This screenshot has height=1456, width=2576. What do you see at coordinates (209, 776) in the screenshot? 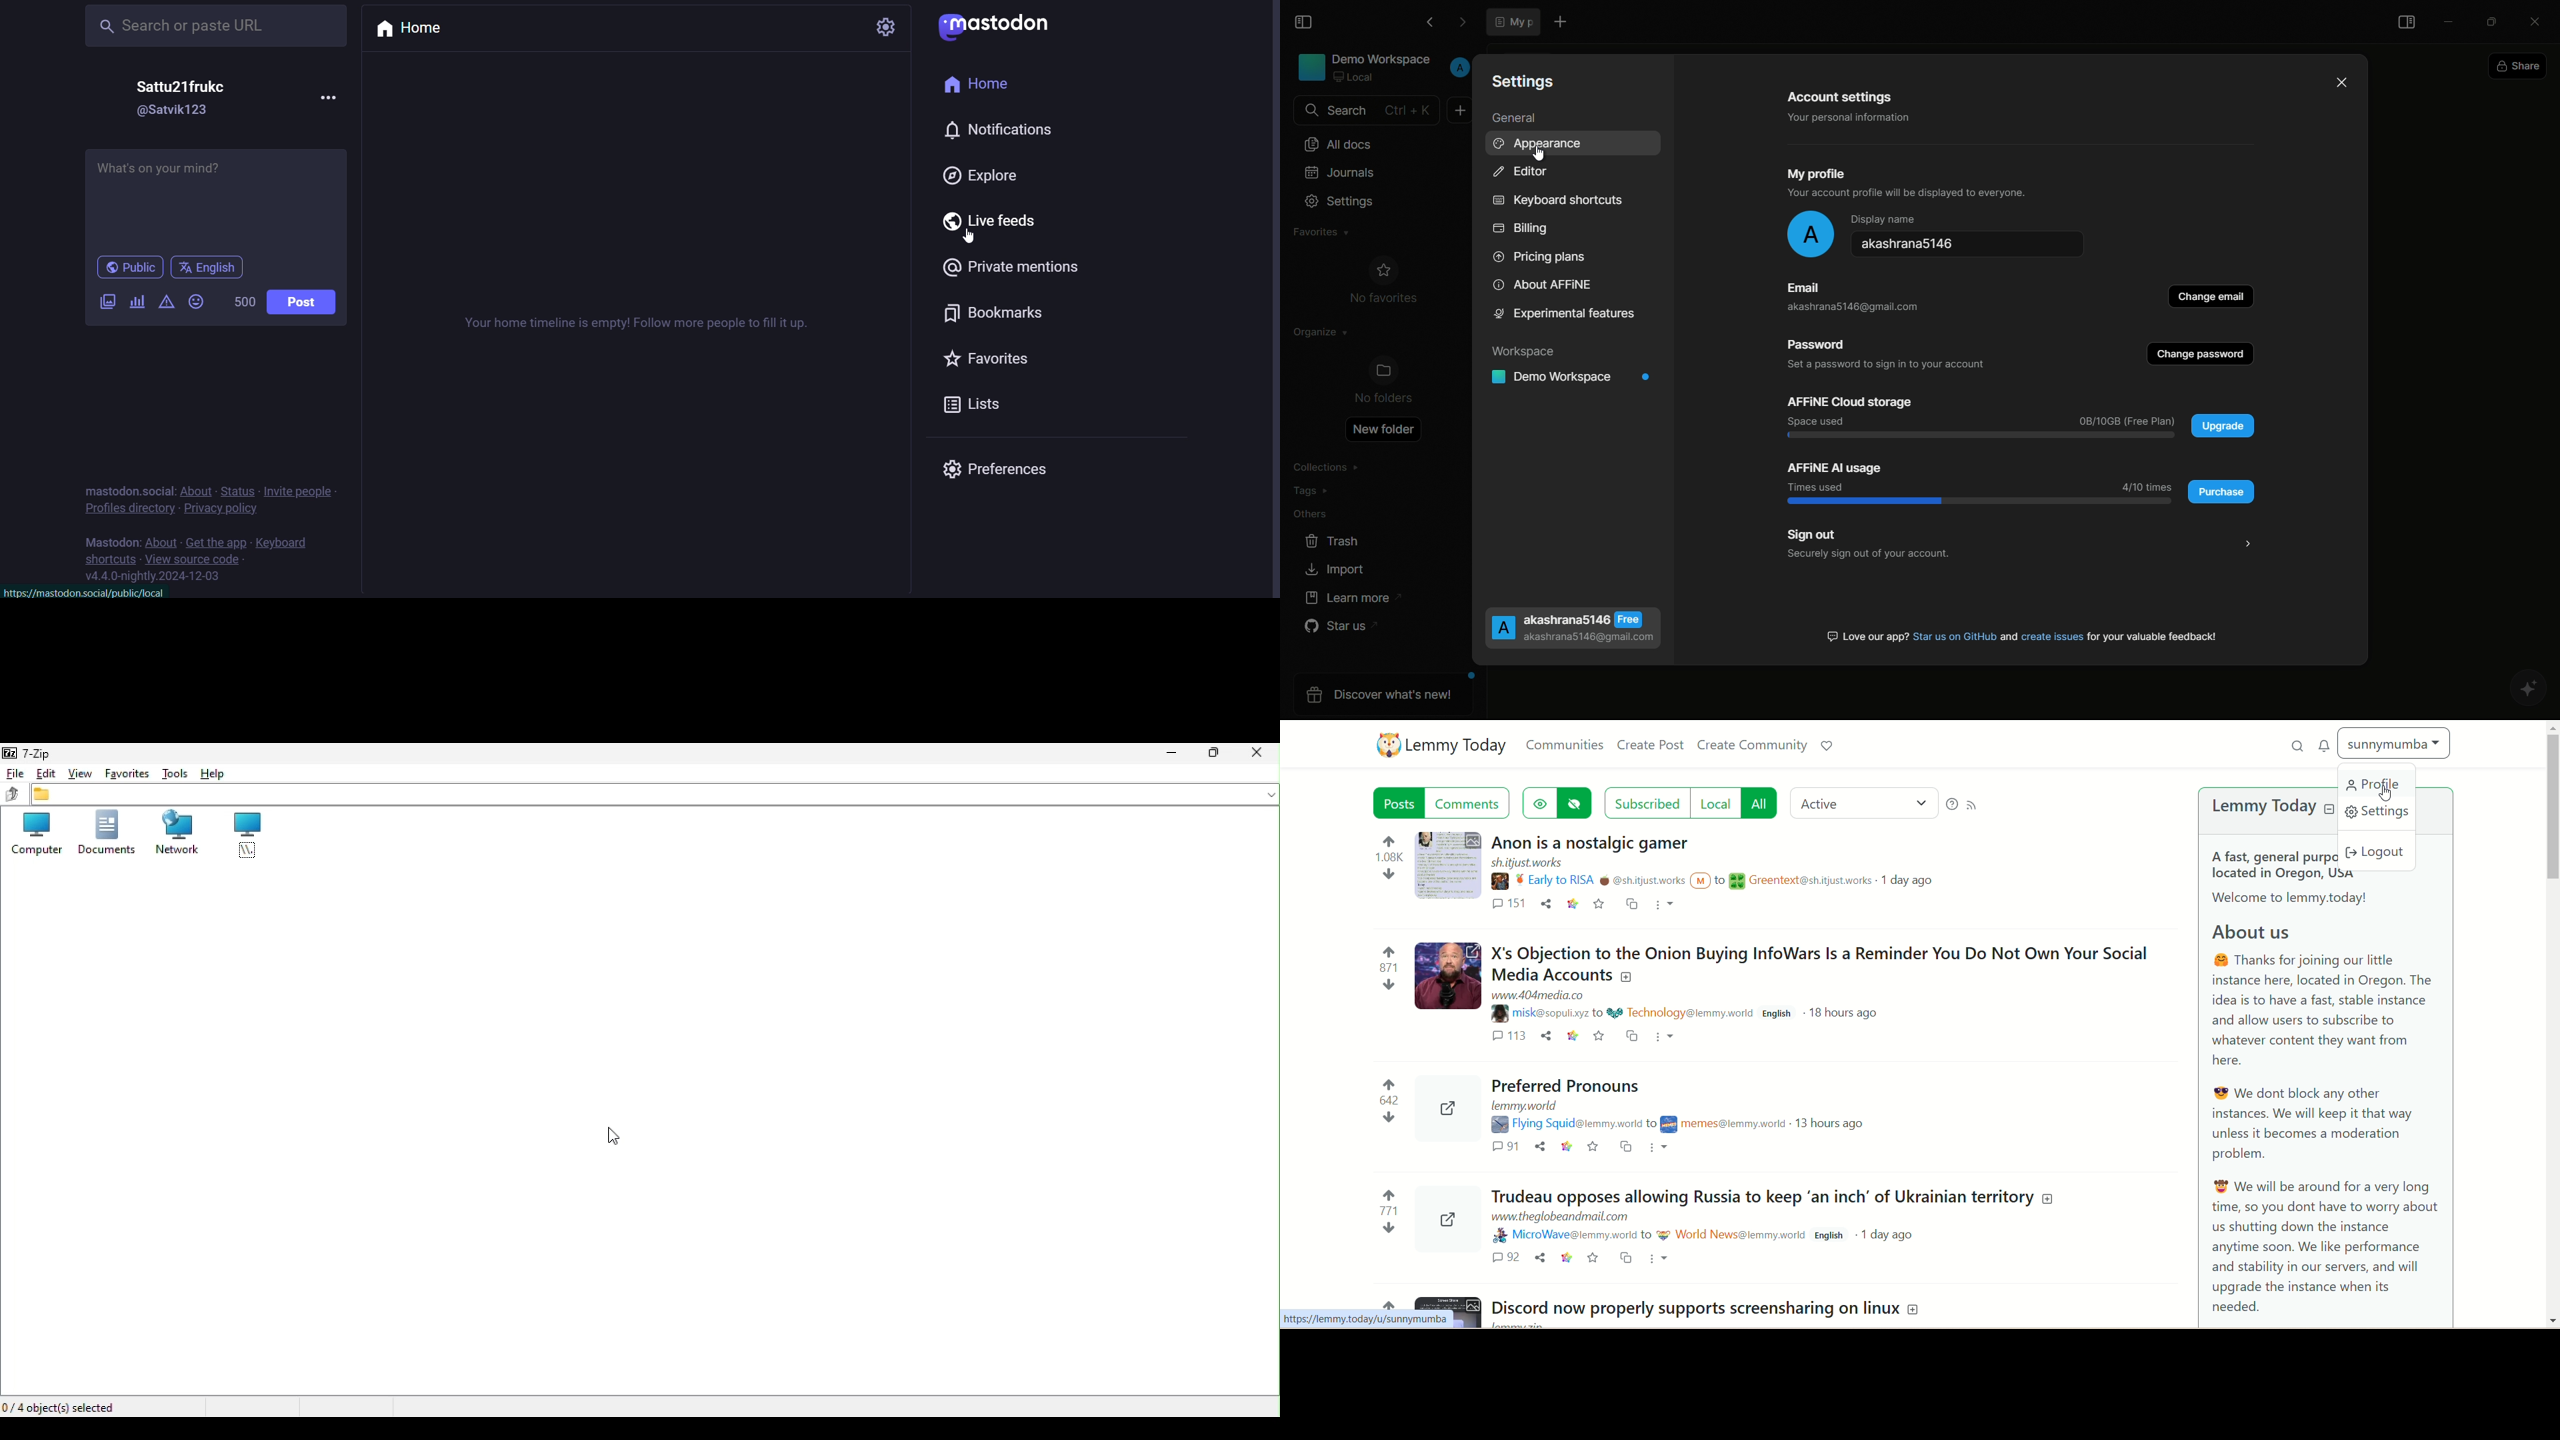
I see `Help` at bounding box center [209, 776].